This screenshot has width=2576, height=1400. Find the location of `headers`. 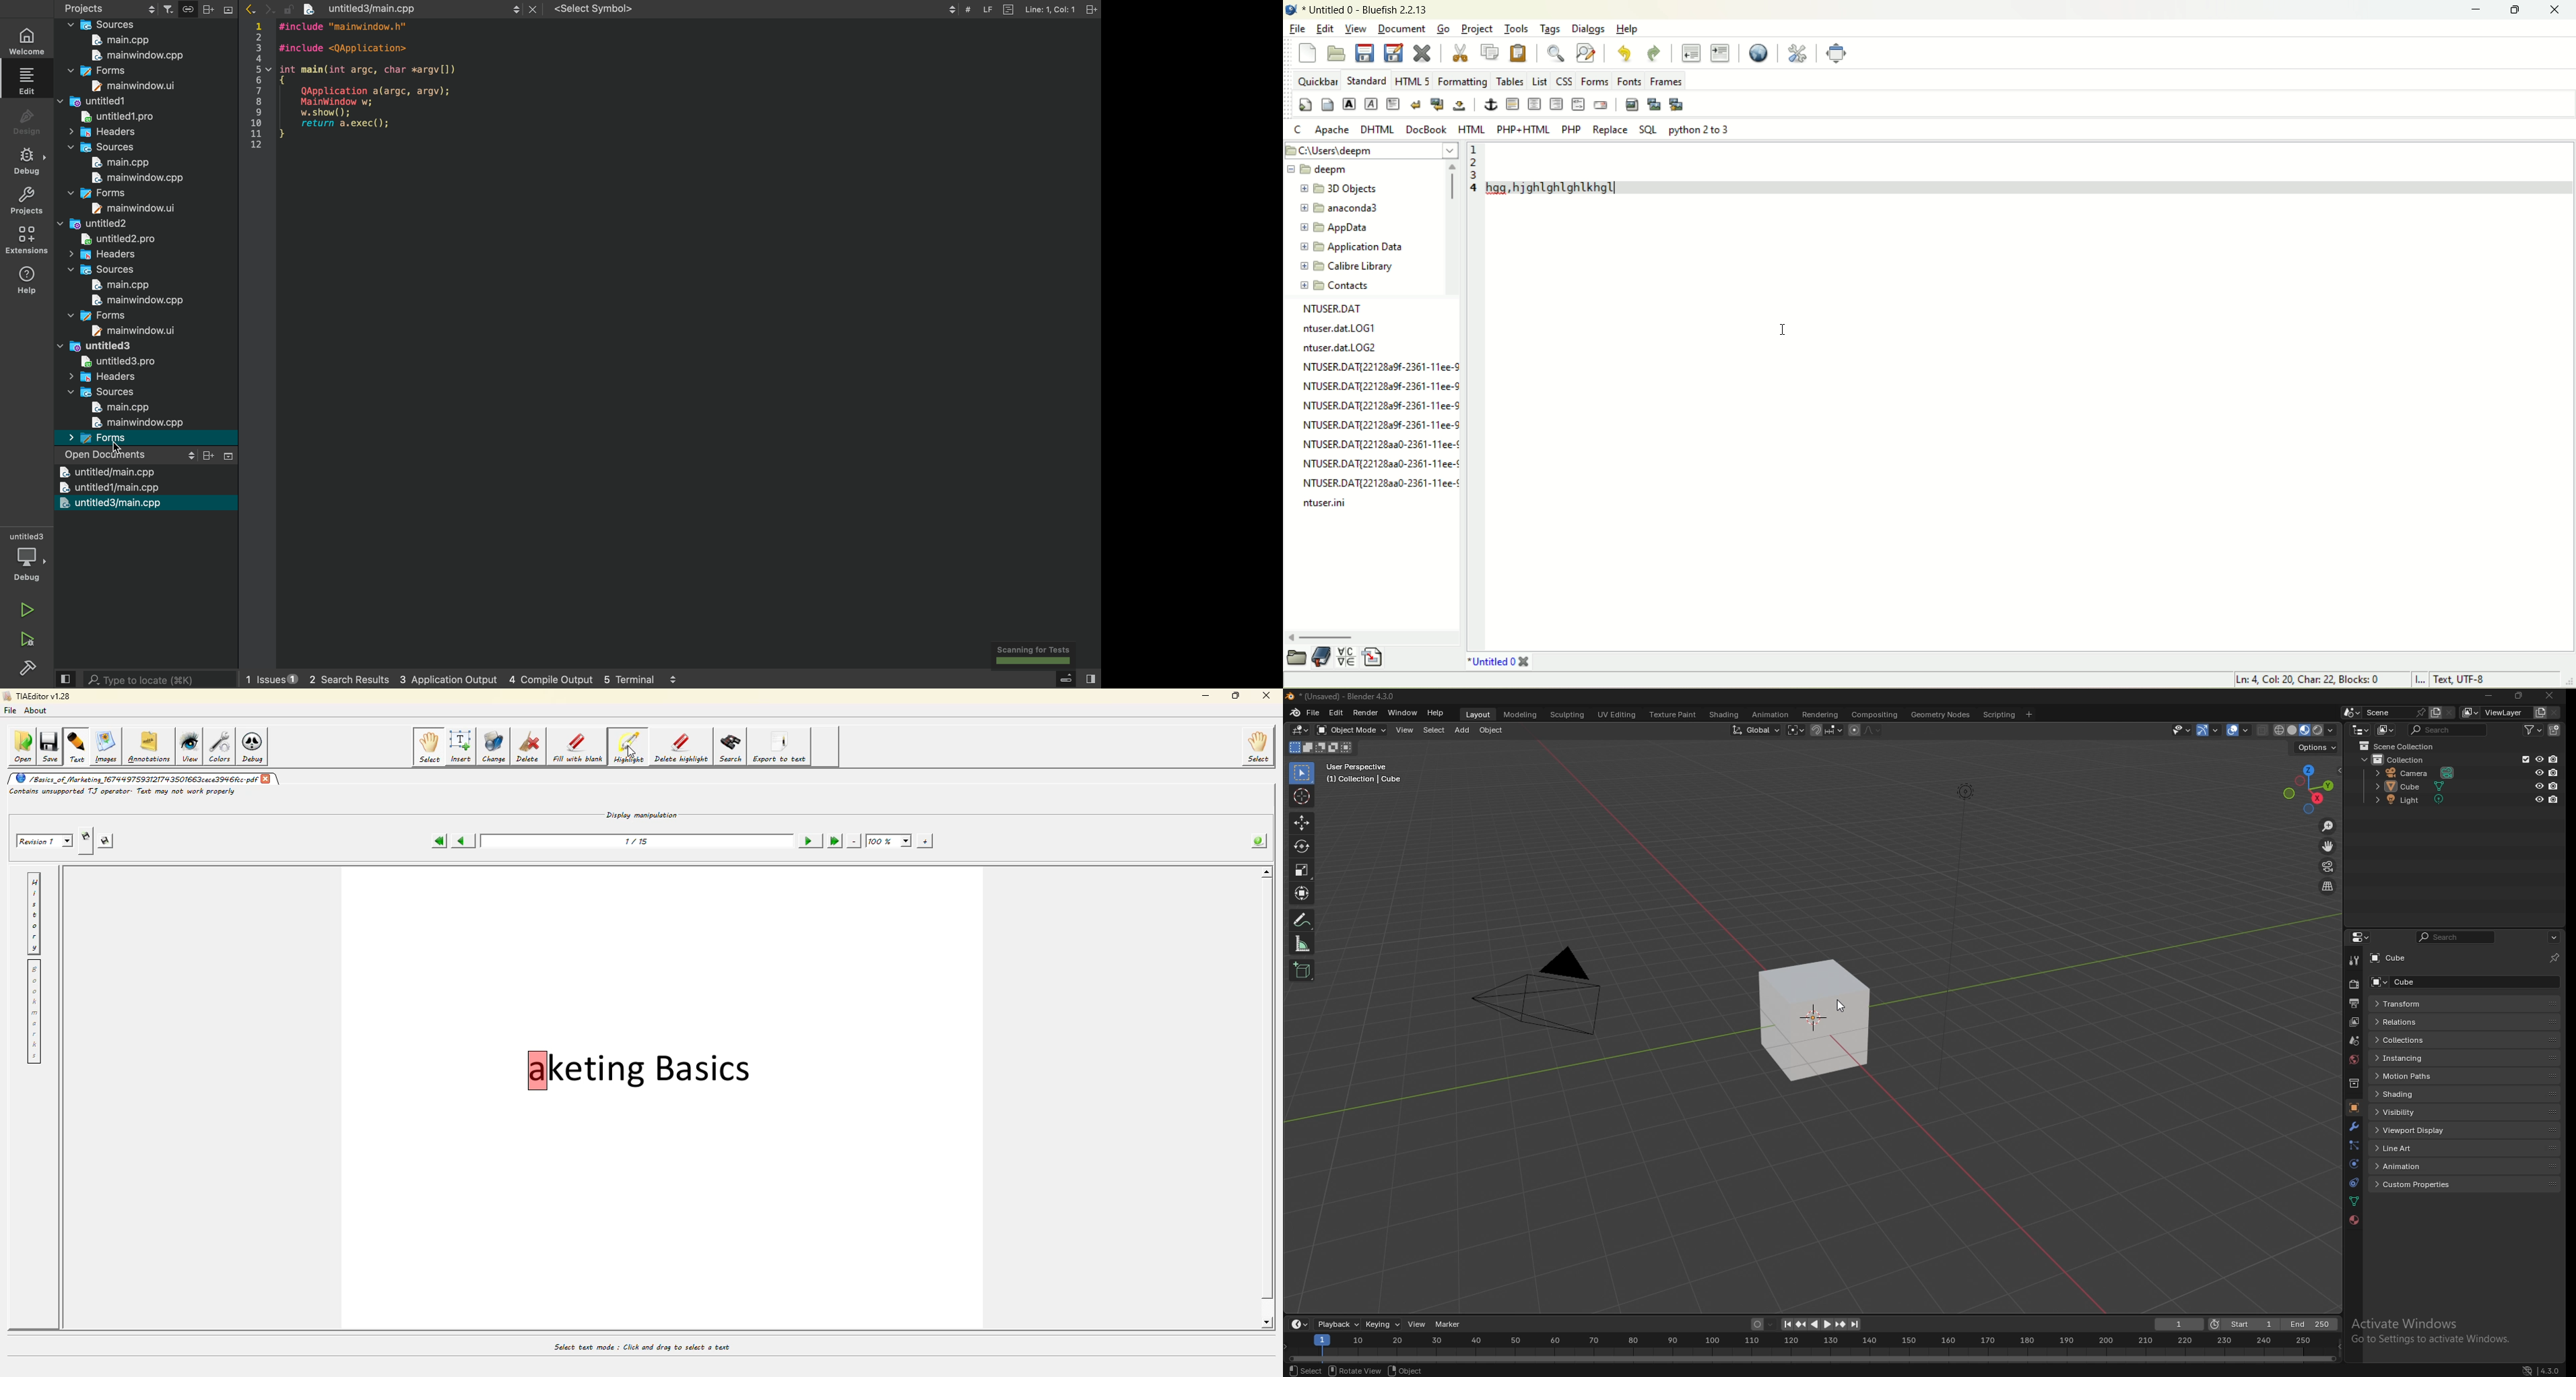

headers is located at coordinates (99, 378).